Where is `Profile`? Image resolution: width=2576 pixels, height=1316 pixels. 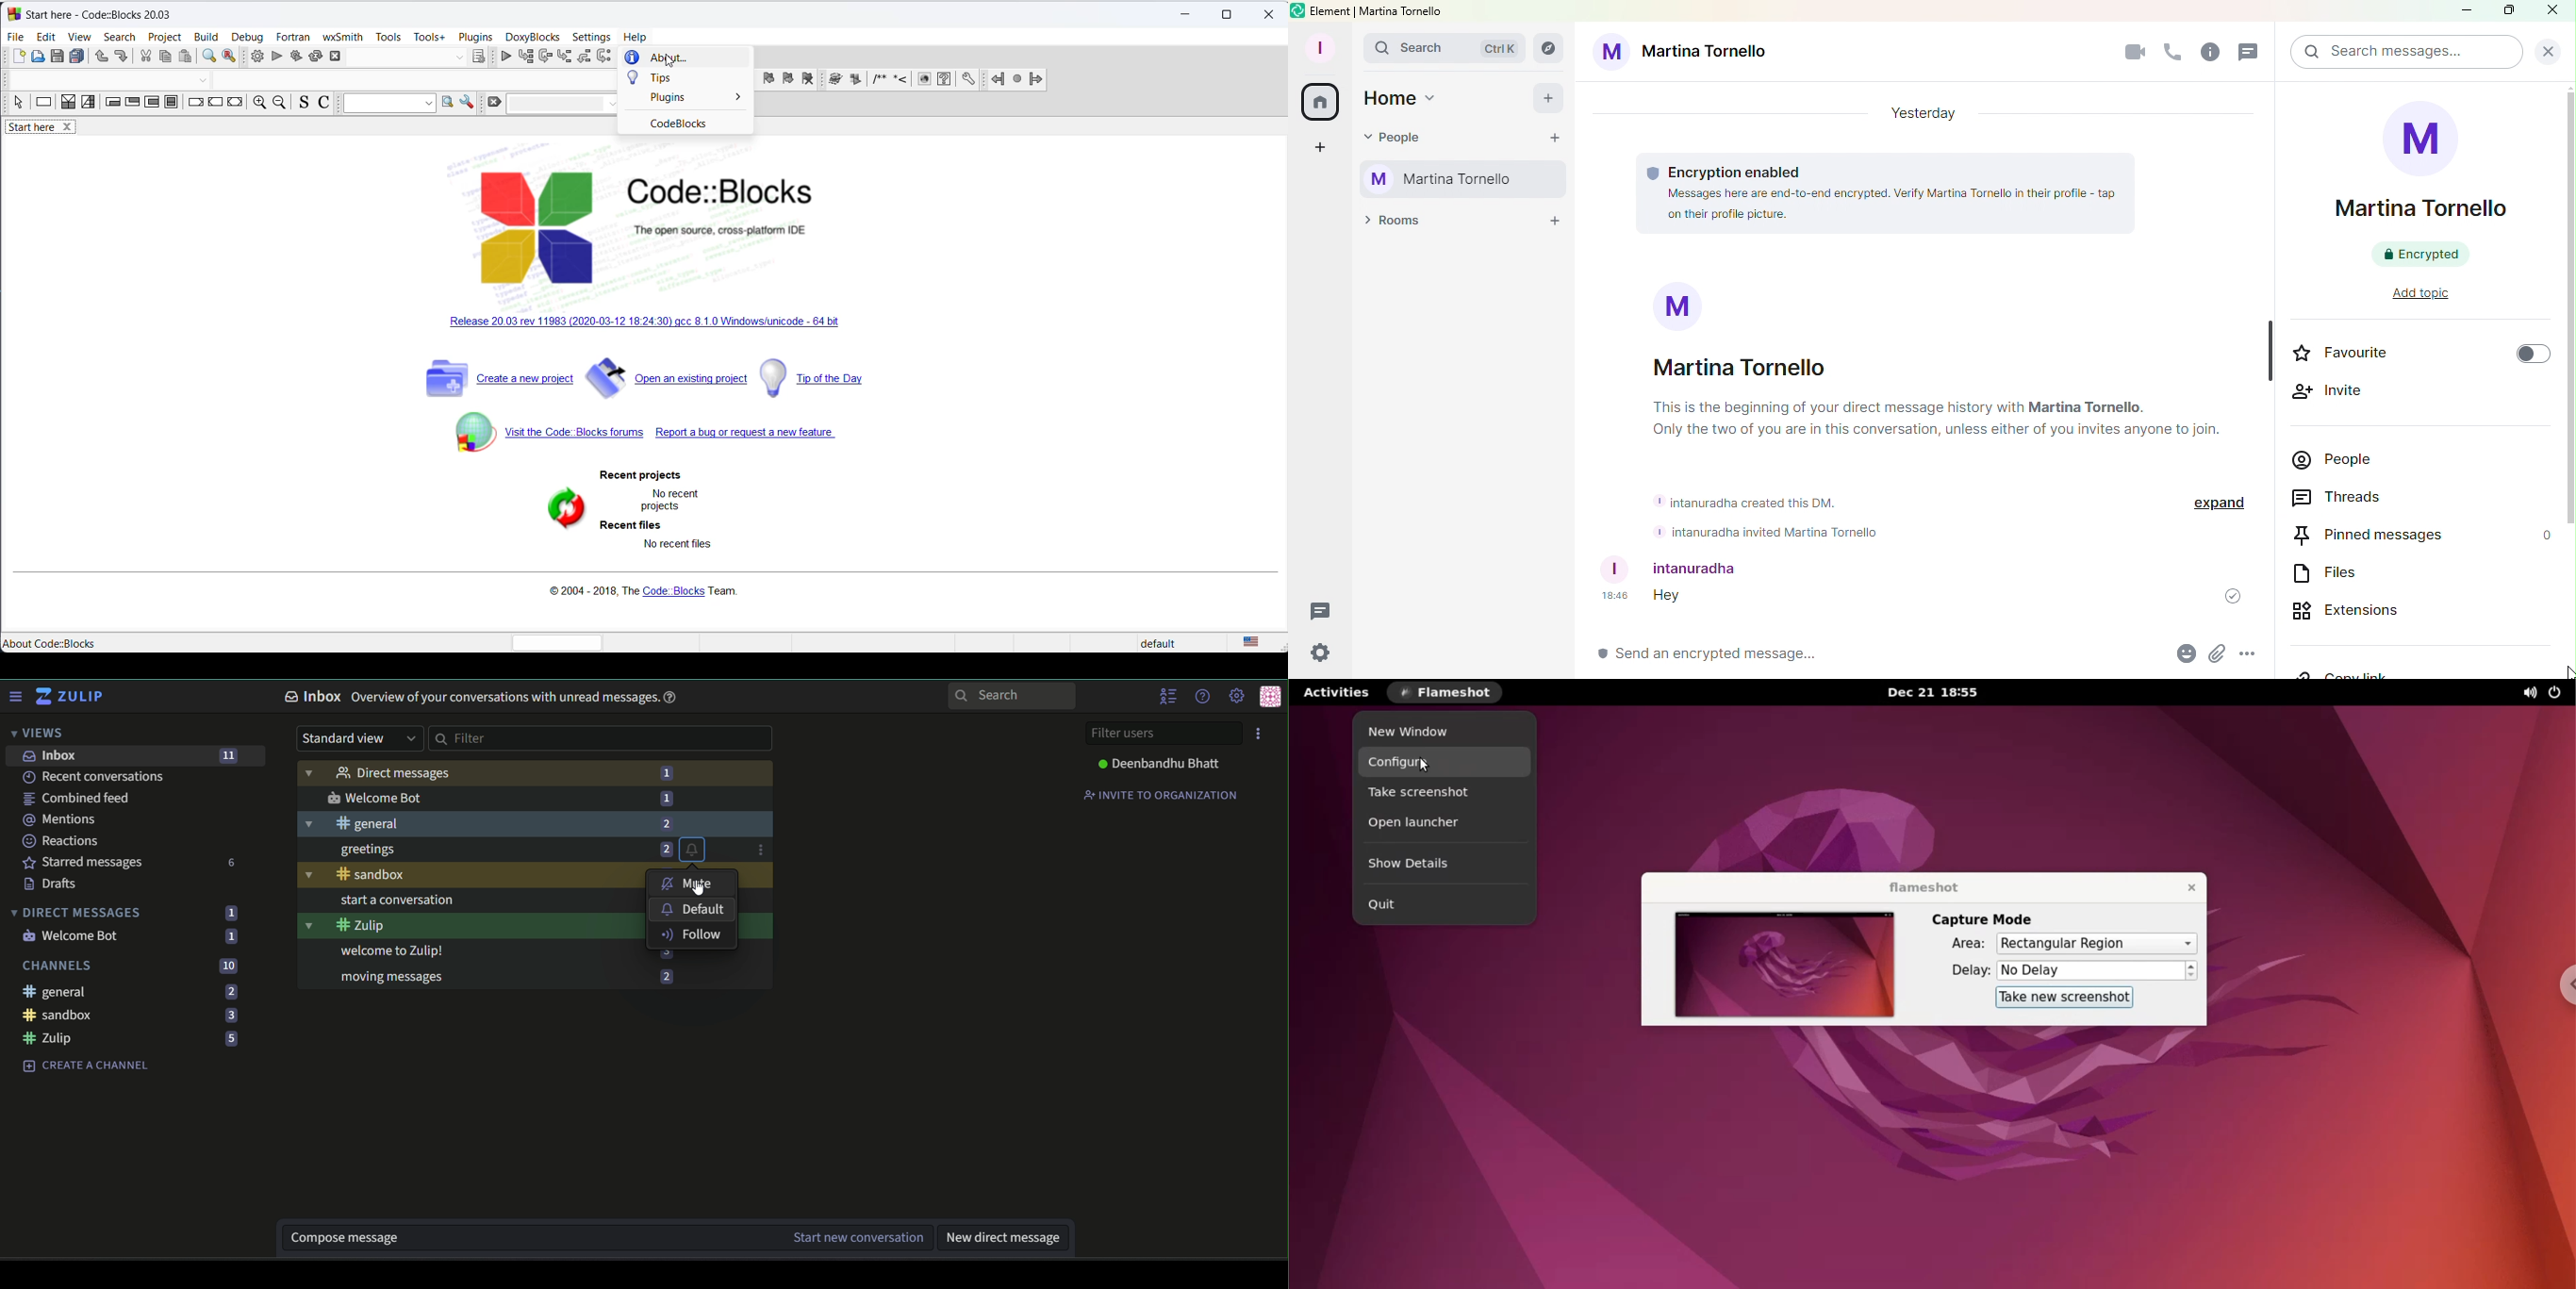 Profile is located at coordinates (1317, 45).